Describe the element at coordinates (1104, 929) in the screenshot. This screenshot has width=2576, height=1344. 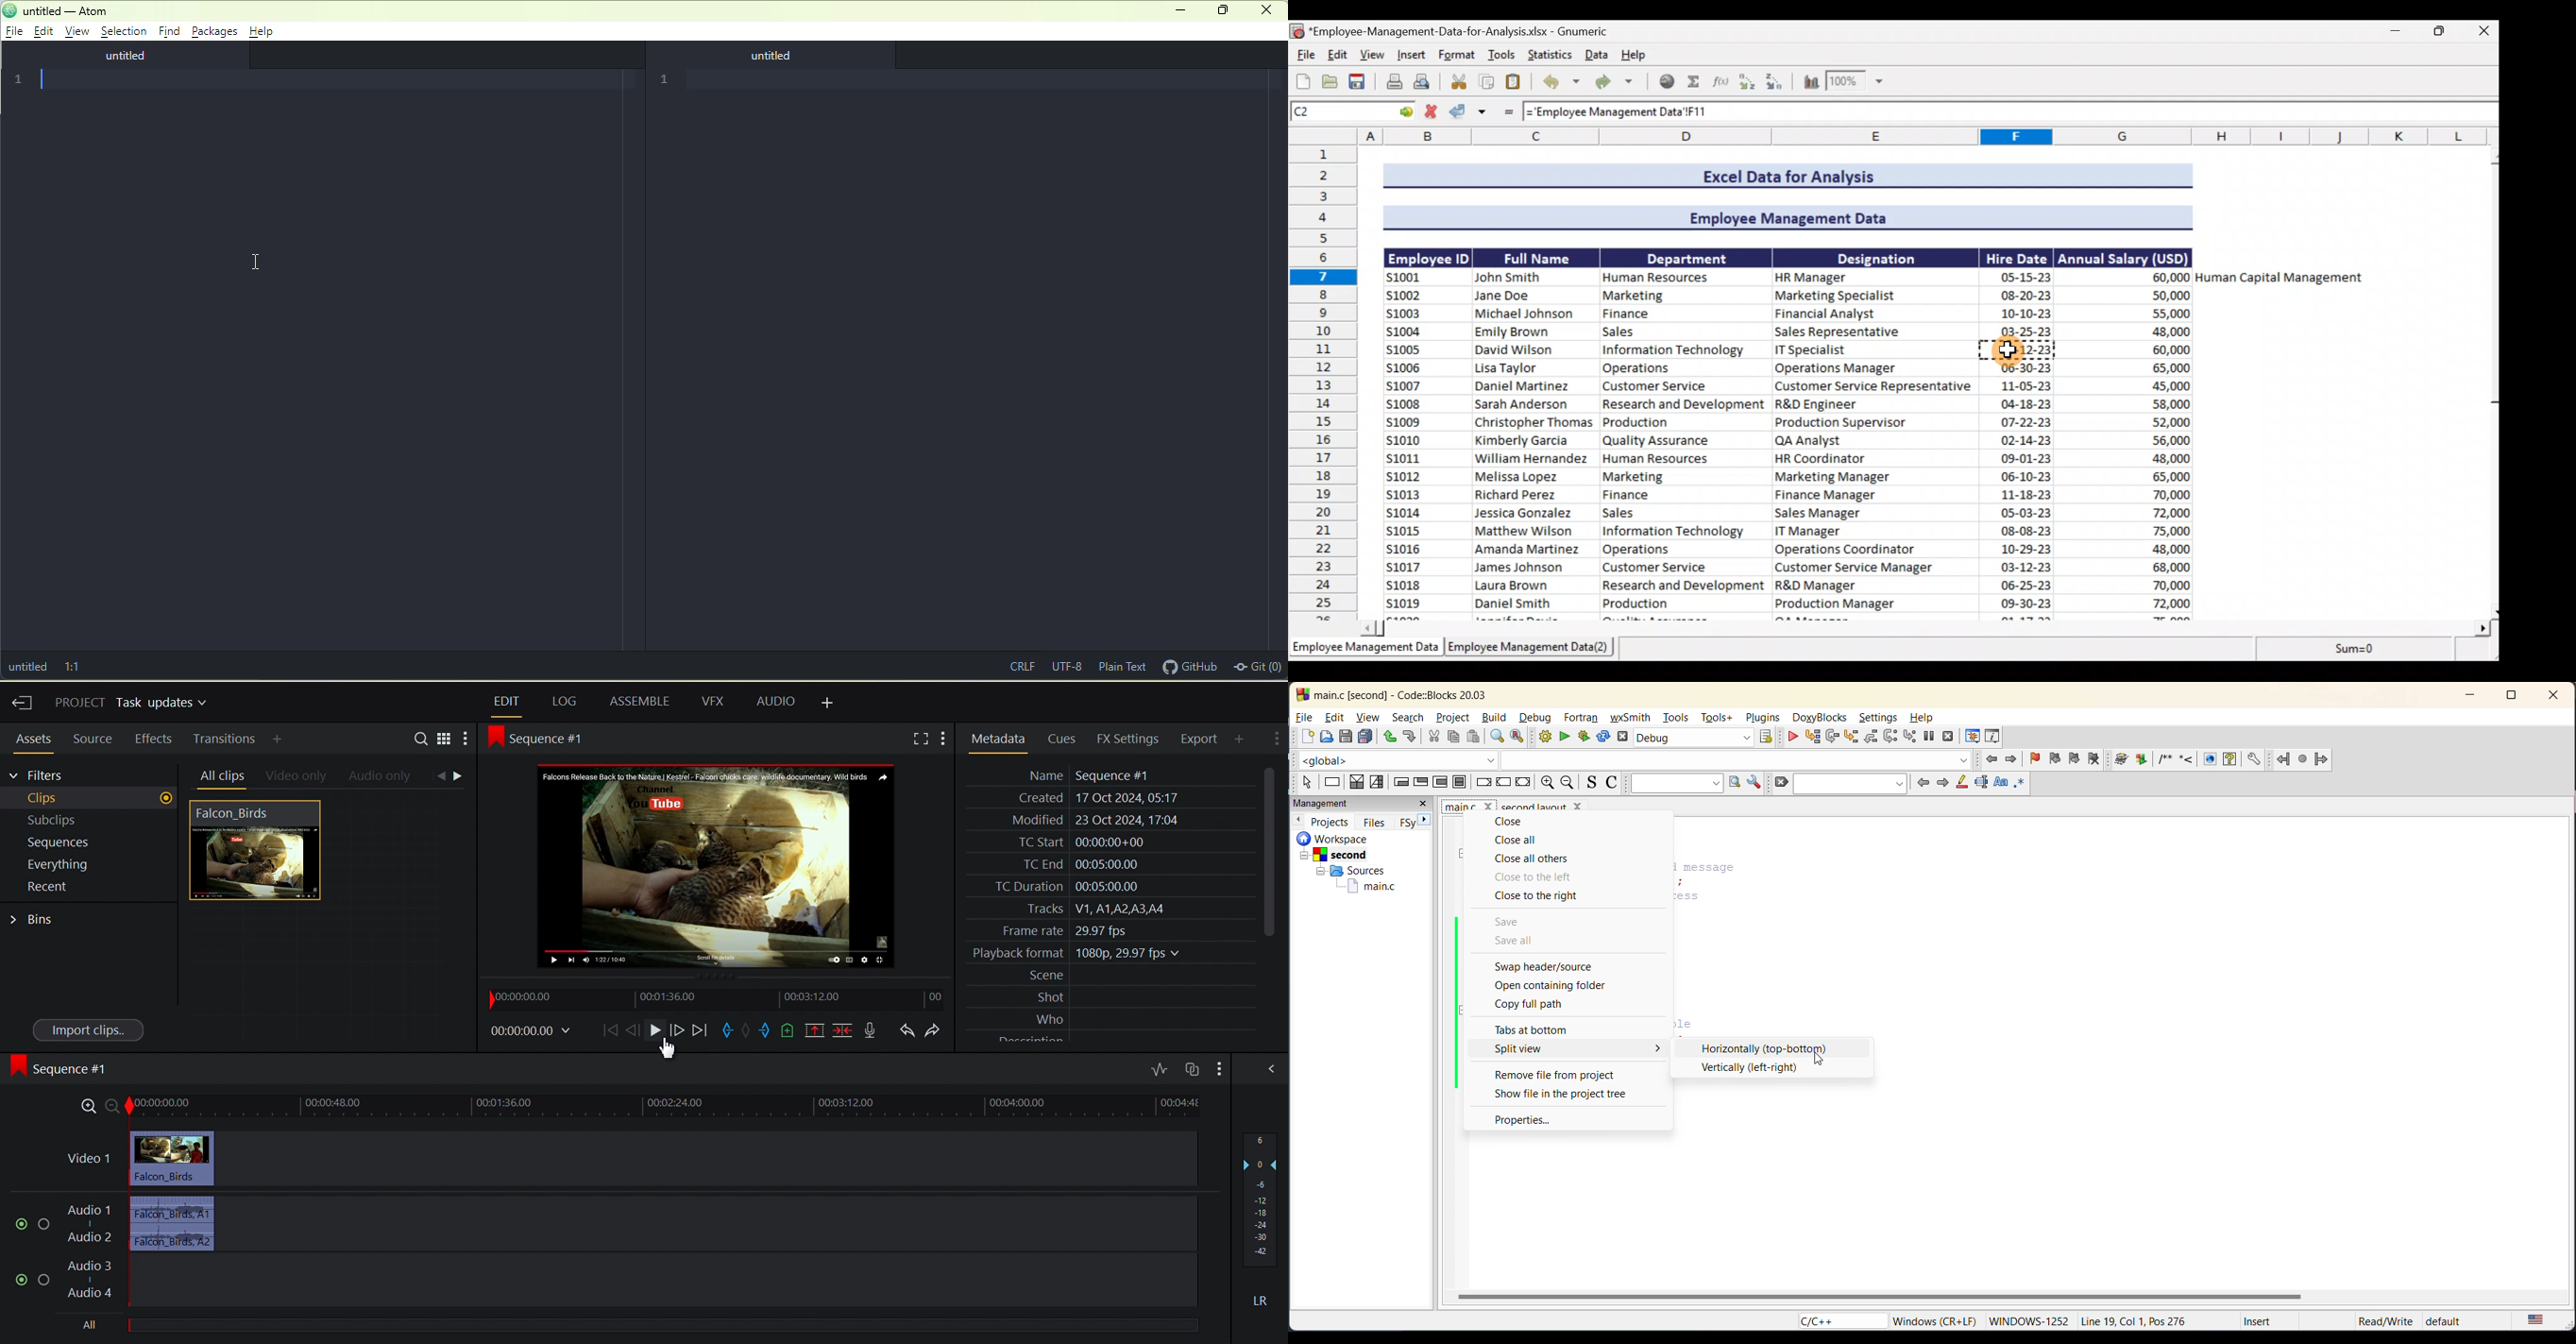
I see `Frame rate` at that location.